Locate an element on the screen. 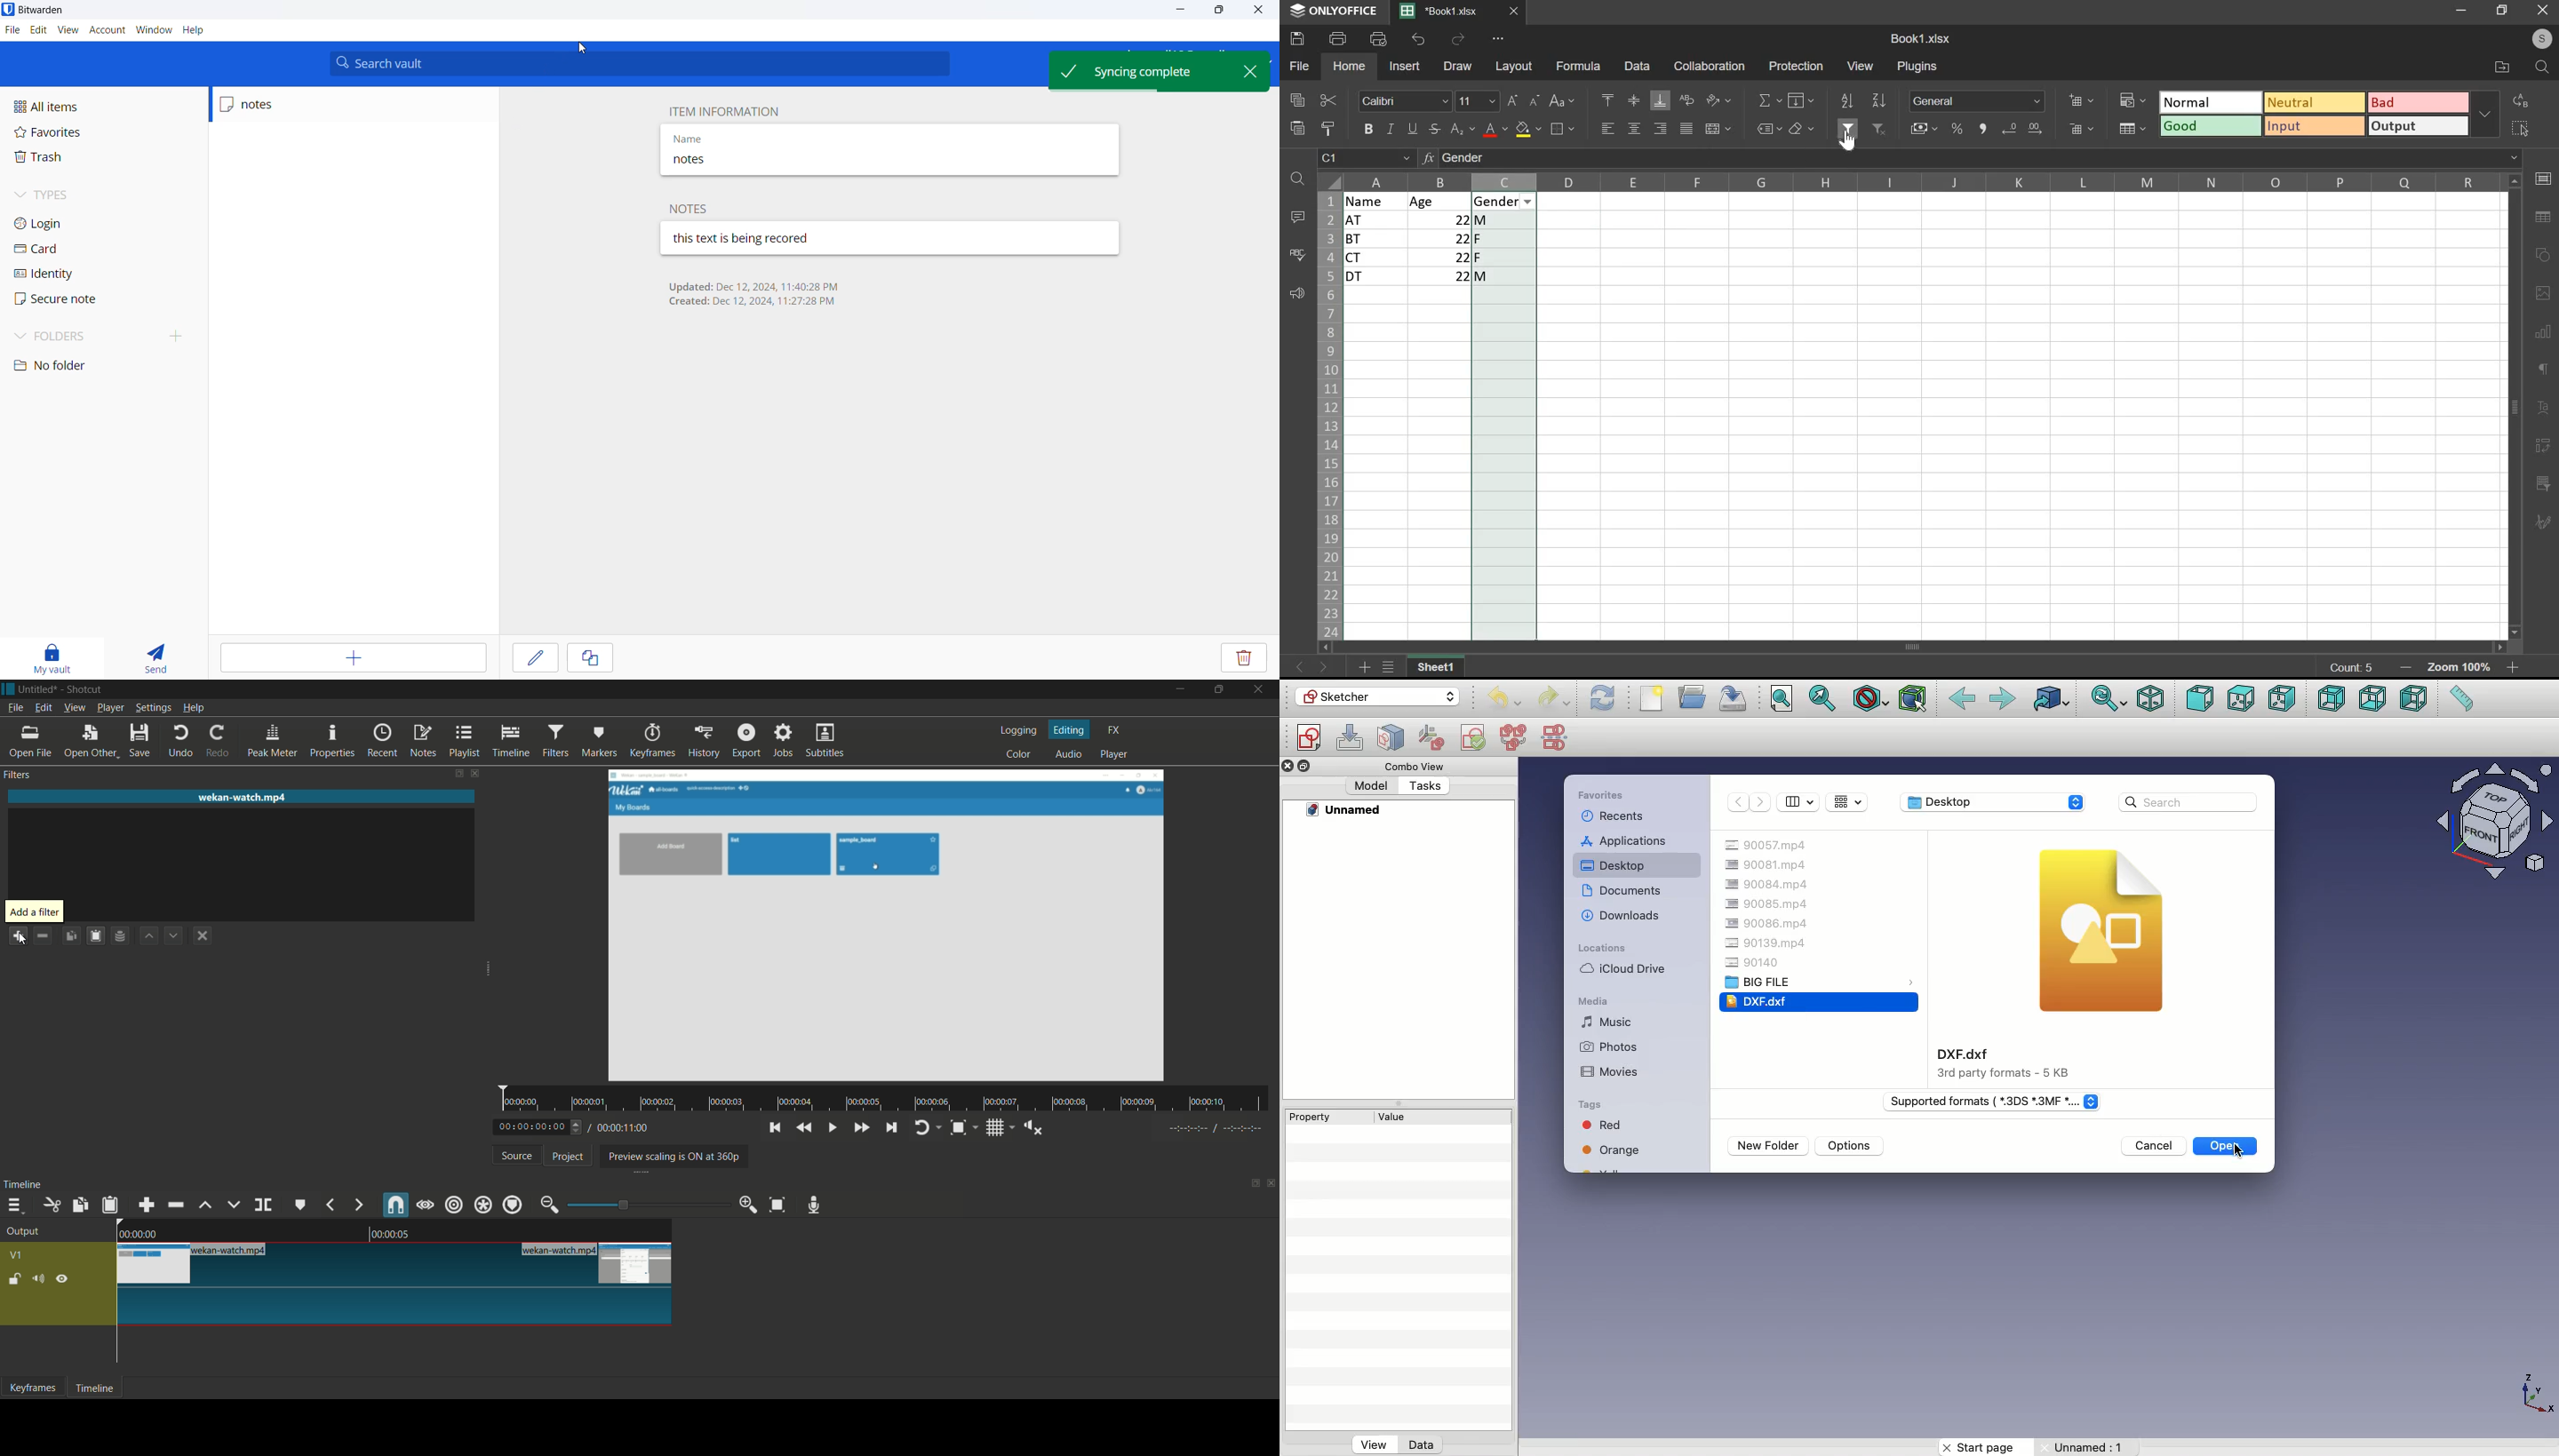 The width and height of the screenshot is (2576, 1456). collaboration is located at coordinates (1707, 66).